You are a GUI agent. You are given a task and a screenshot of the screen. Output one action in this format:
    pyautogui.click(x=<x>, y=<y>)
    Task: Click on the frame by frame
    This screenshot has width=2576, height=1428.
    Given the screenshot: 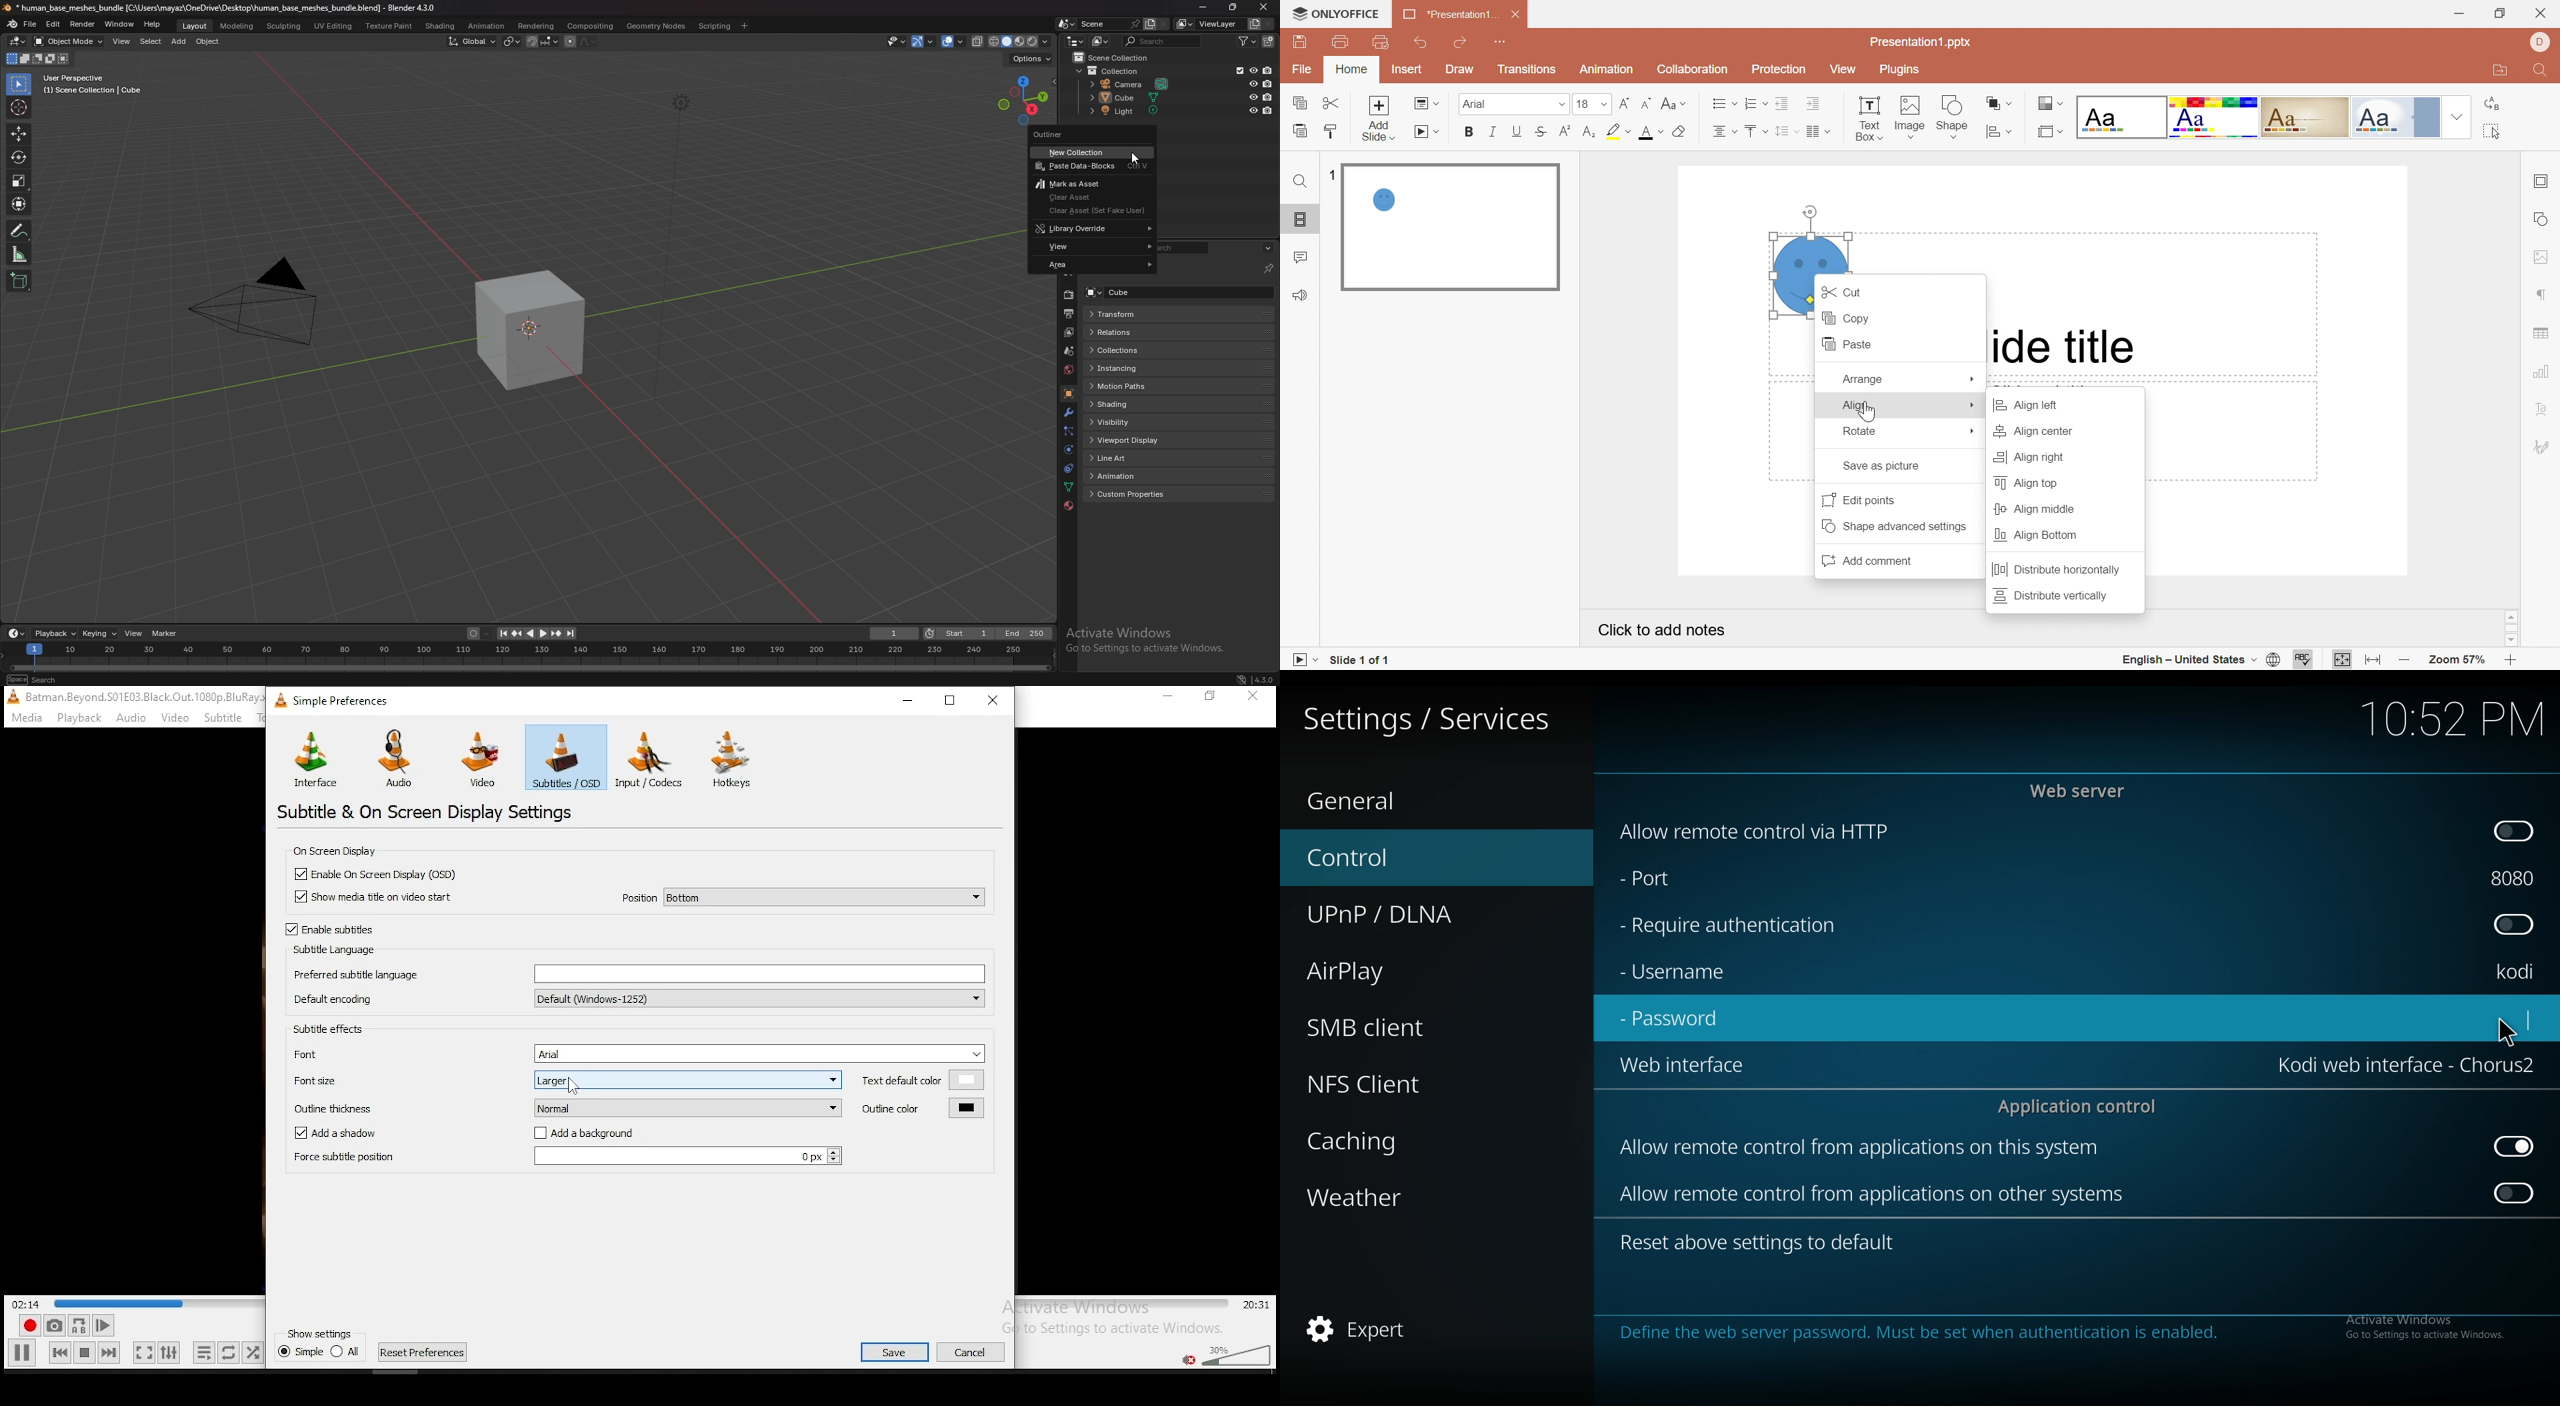 What is the action you would take?
    pyautogui.click(x=100, y=1326)
    